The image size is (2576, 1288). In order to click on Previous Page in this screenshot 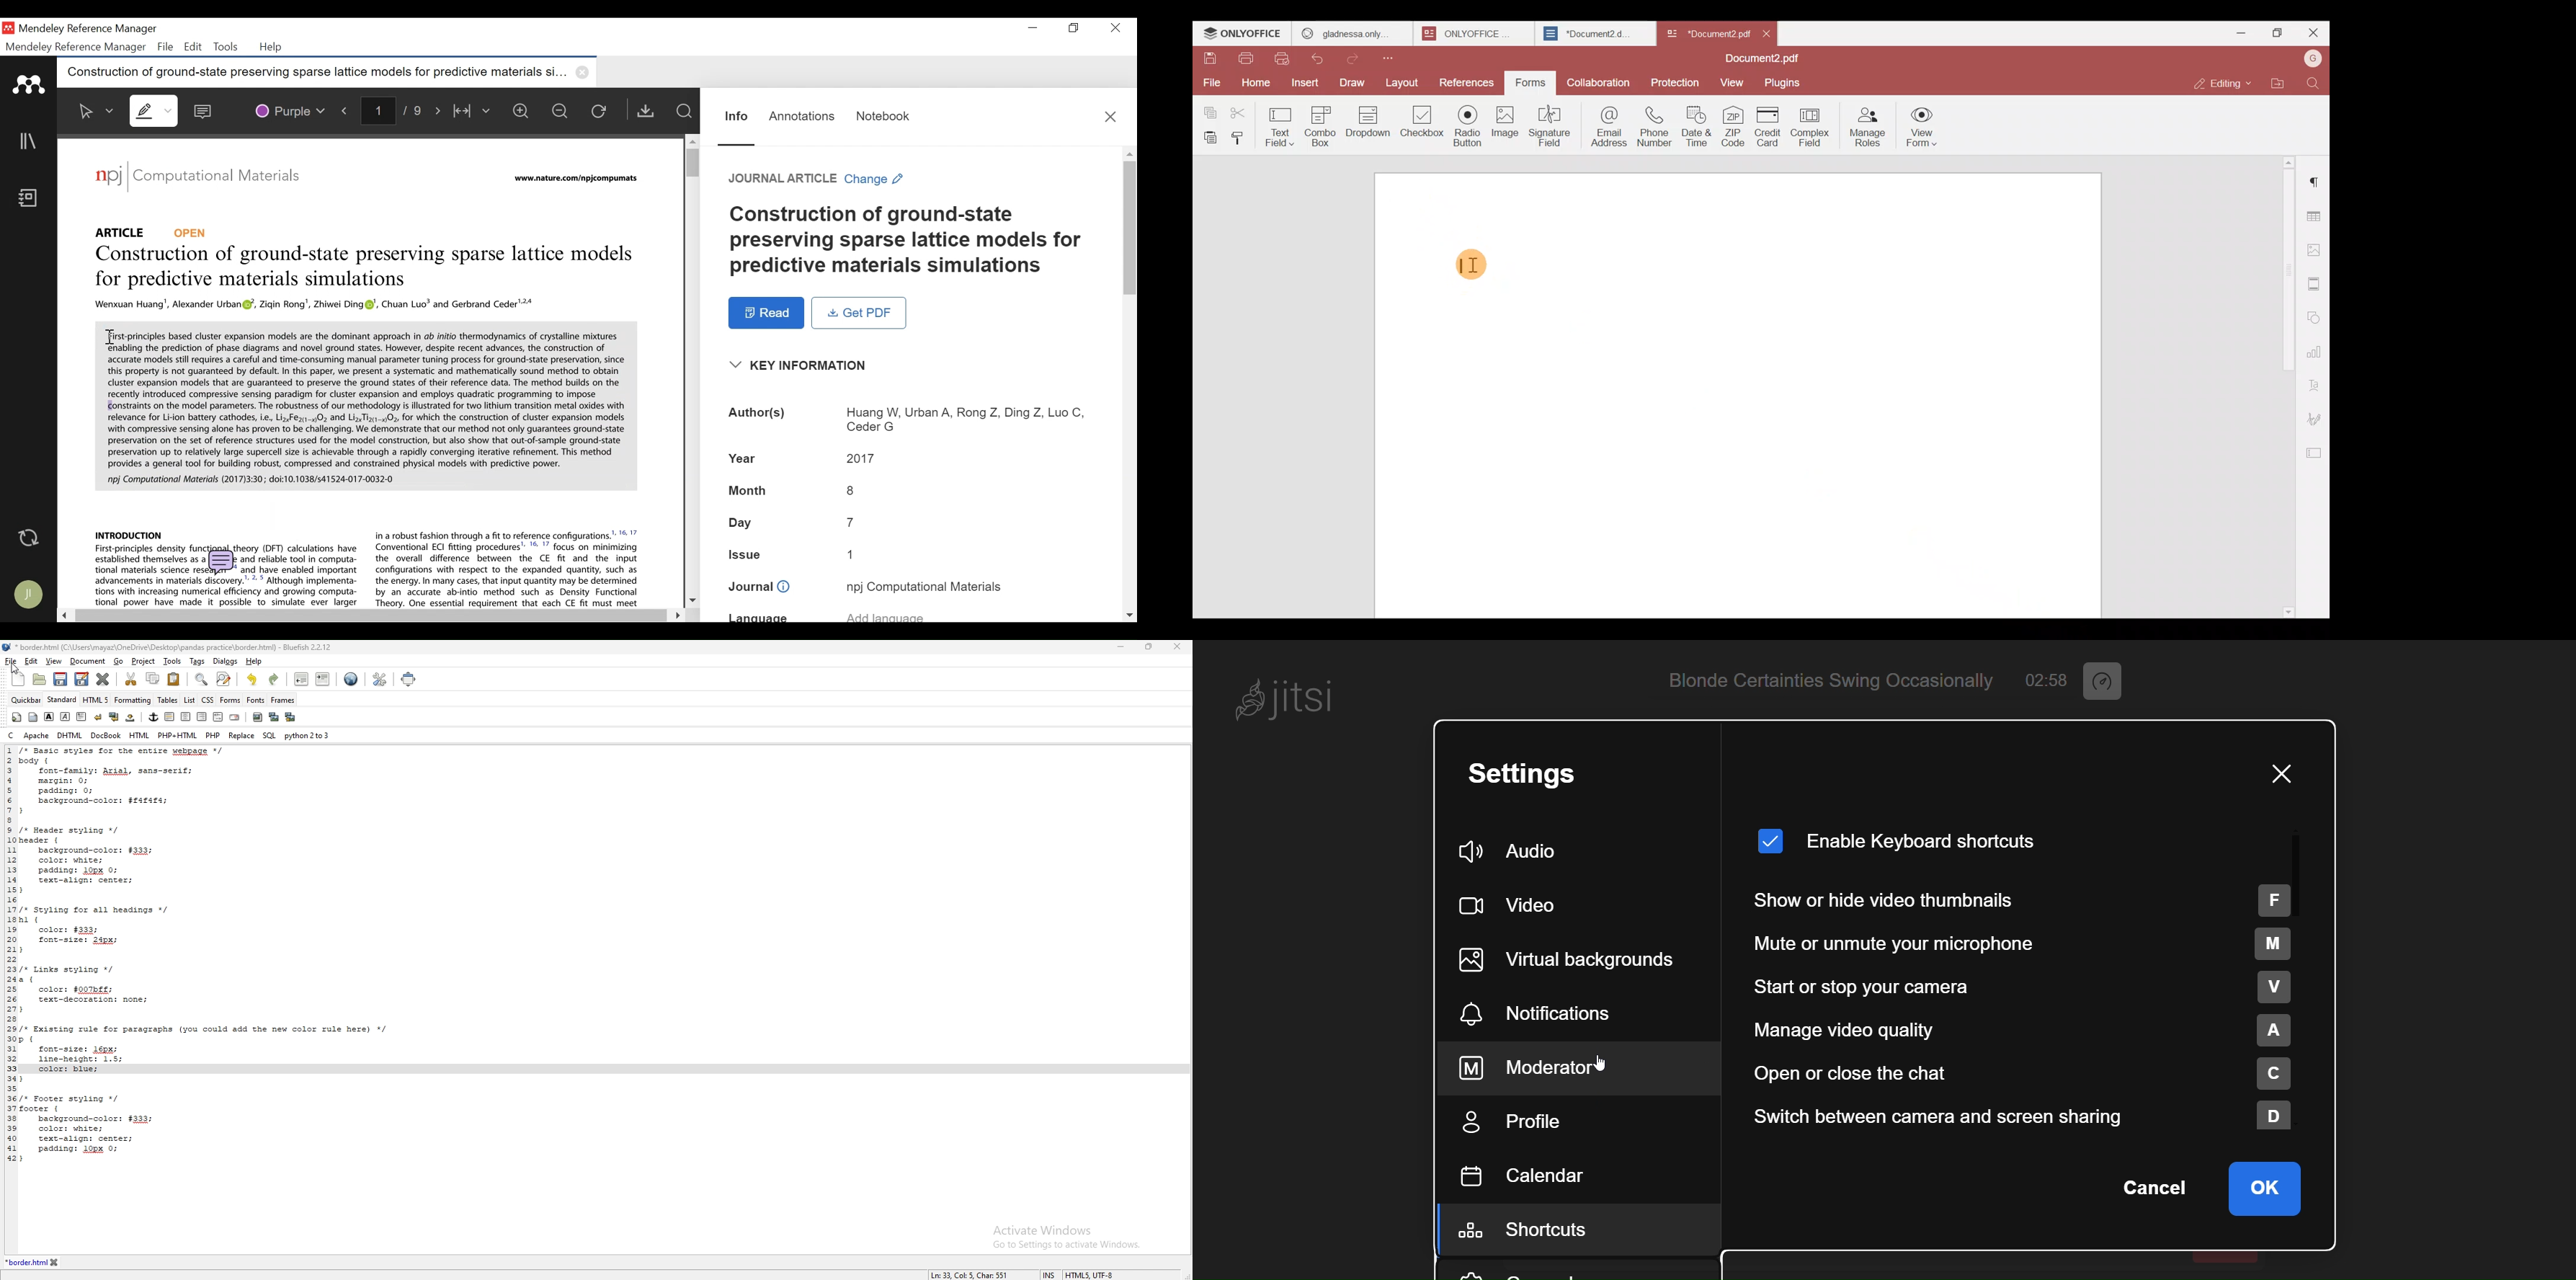, I will do `click(347, 108)`.